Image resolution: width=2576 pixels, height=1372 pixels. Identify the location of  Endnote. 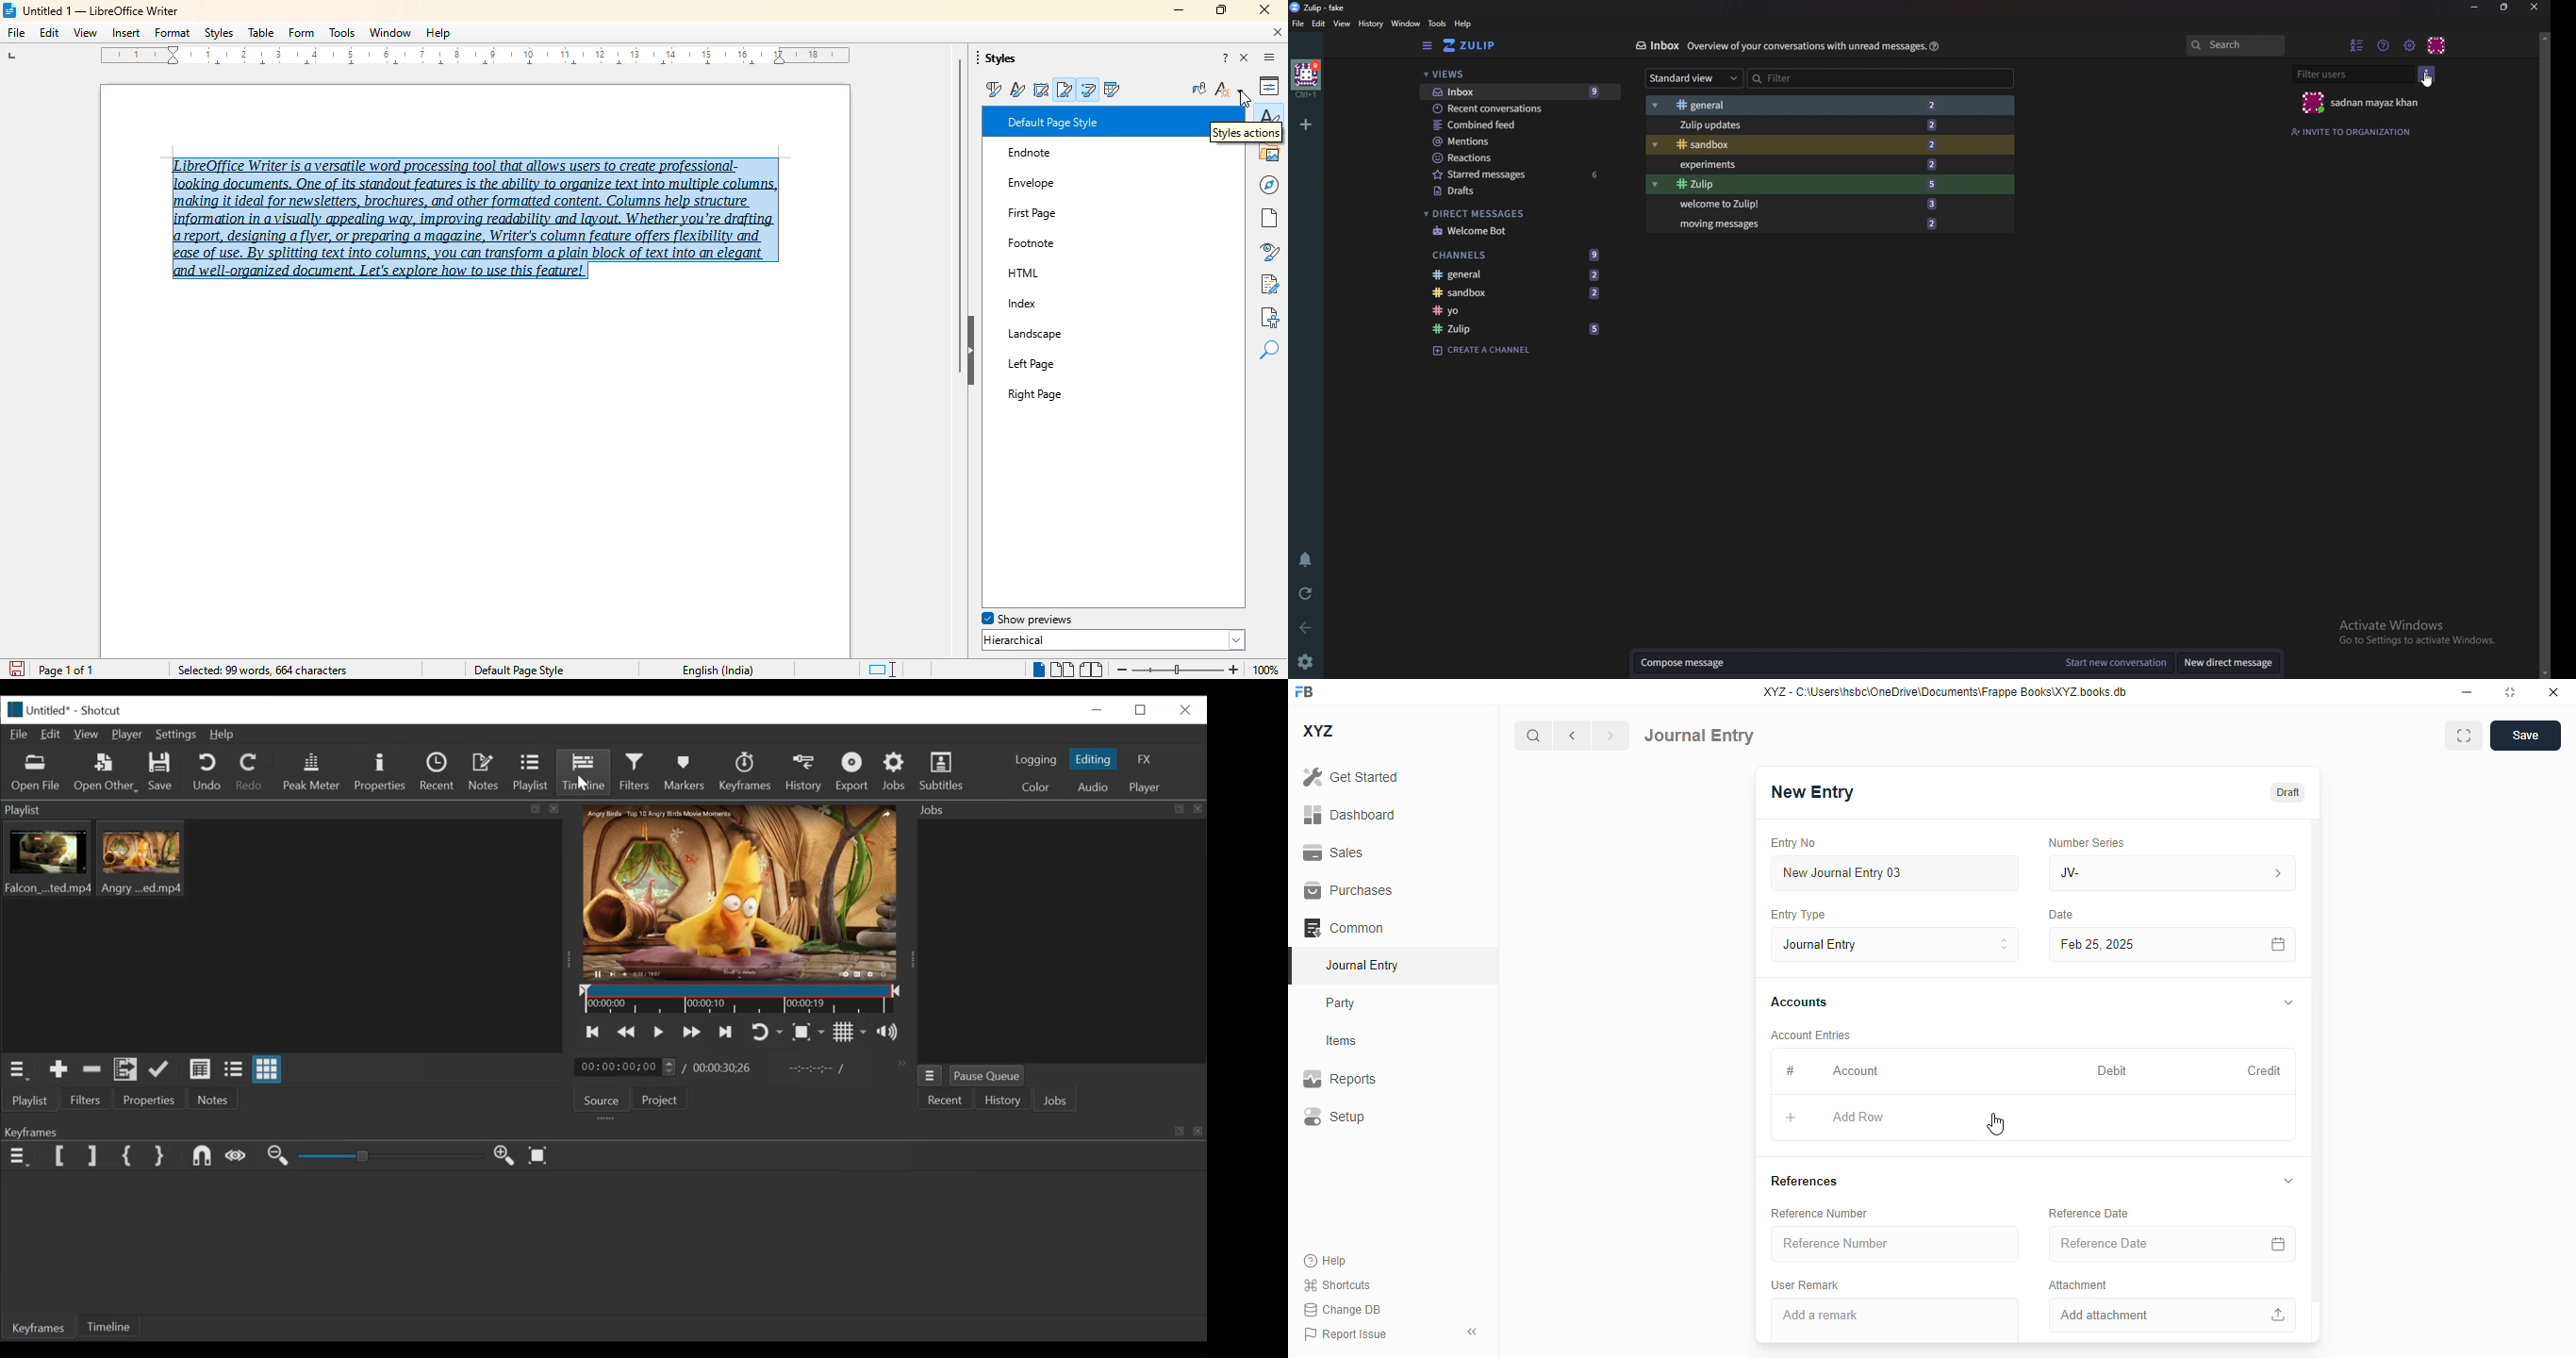
(1087, 156).